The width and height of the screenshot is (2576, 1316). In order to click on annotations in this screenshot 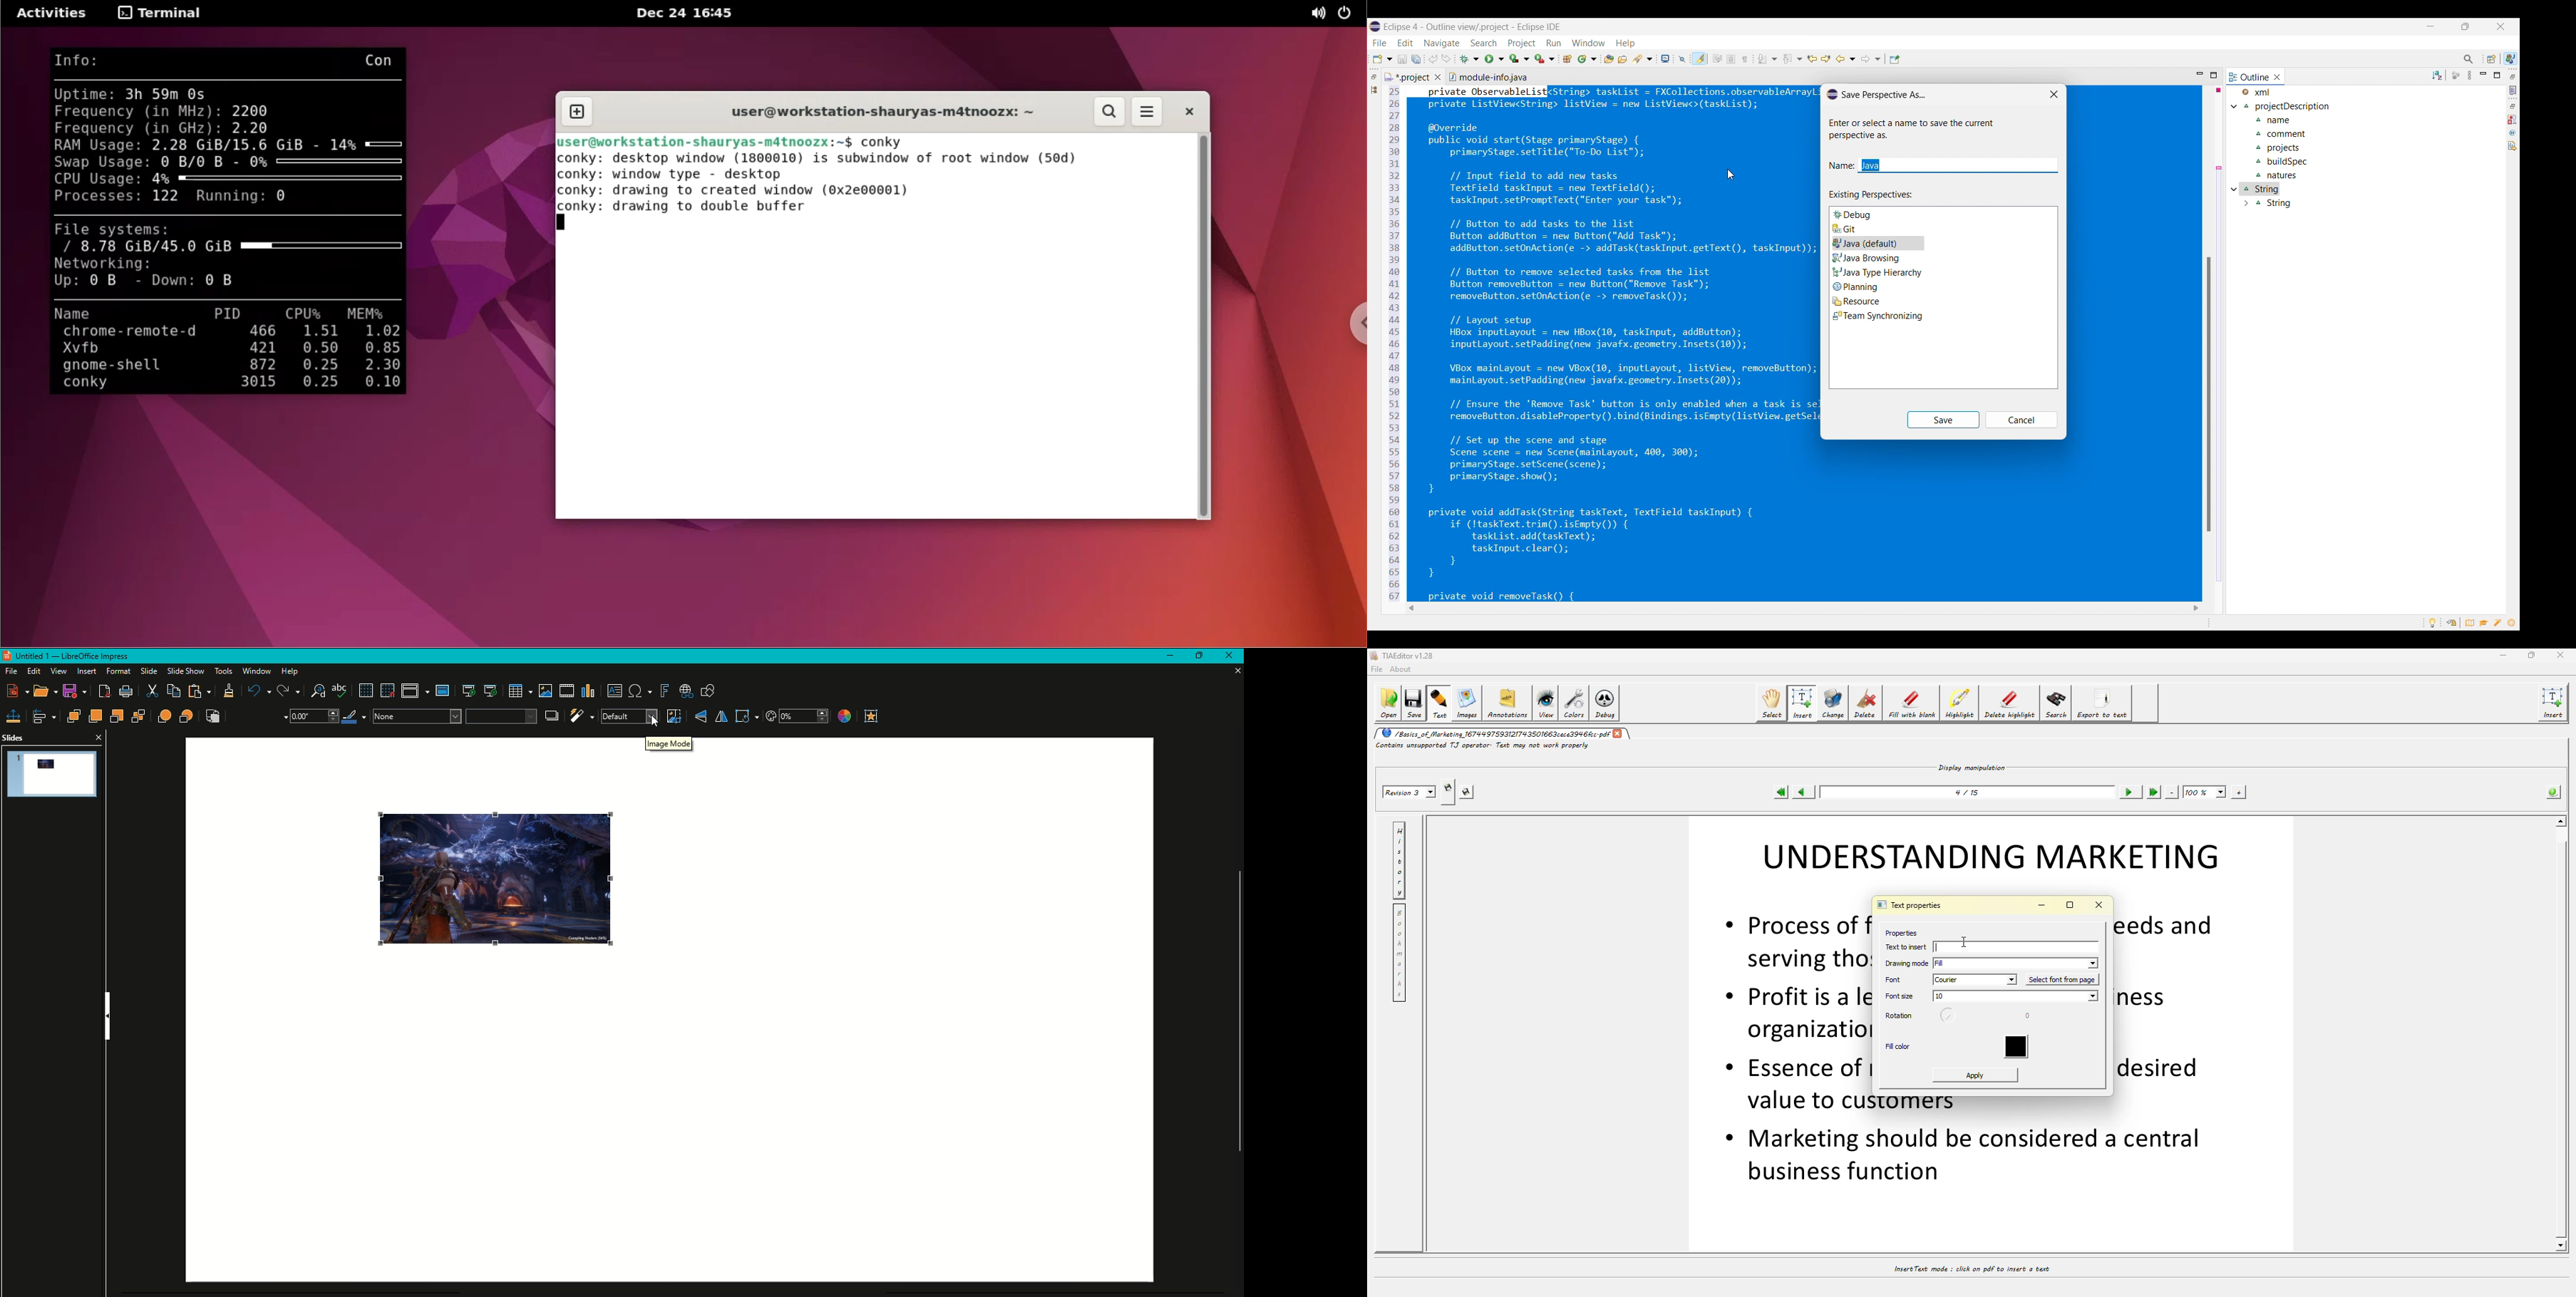, I will do `click(1507, 704)`.